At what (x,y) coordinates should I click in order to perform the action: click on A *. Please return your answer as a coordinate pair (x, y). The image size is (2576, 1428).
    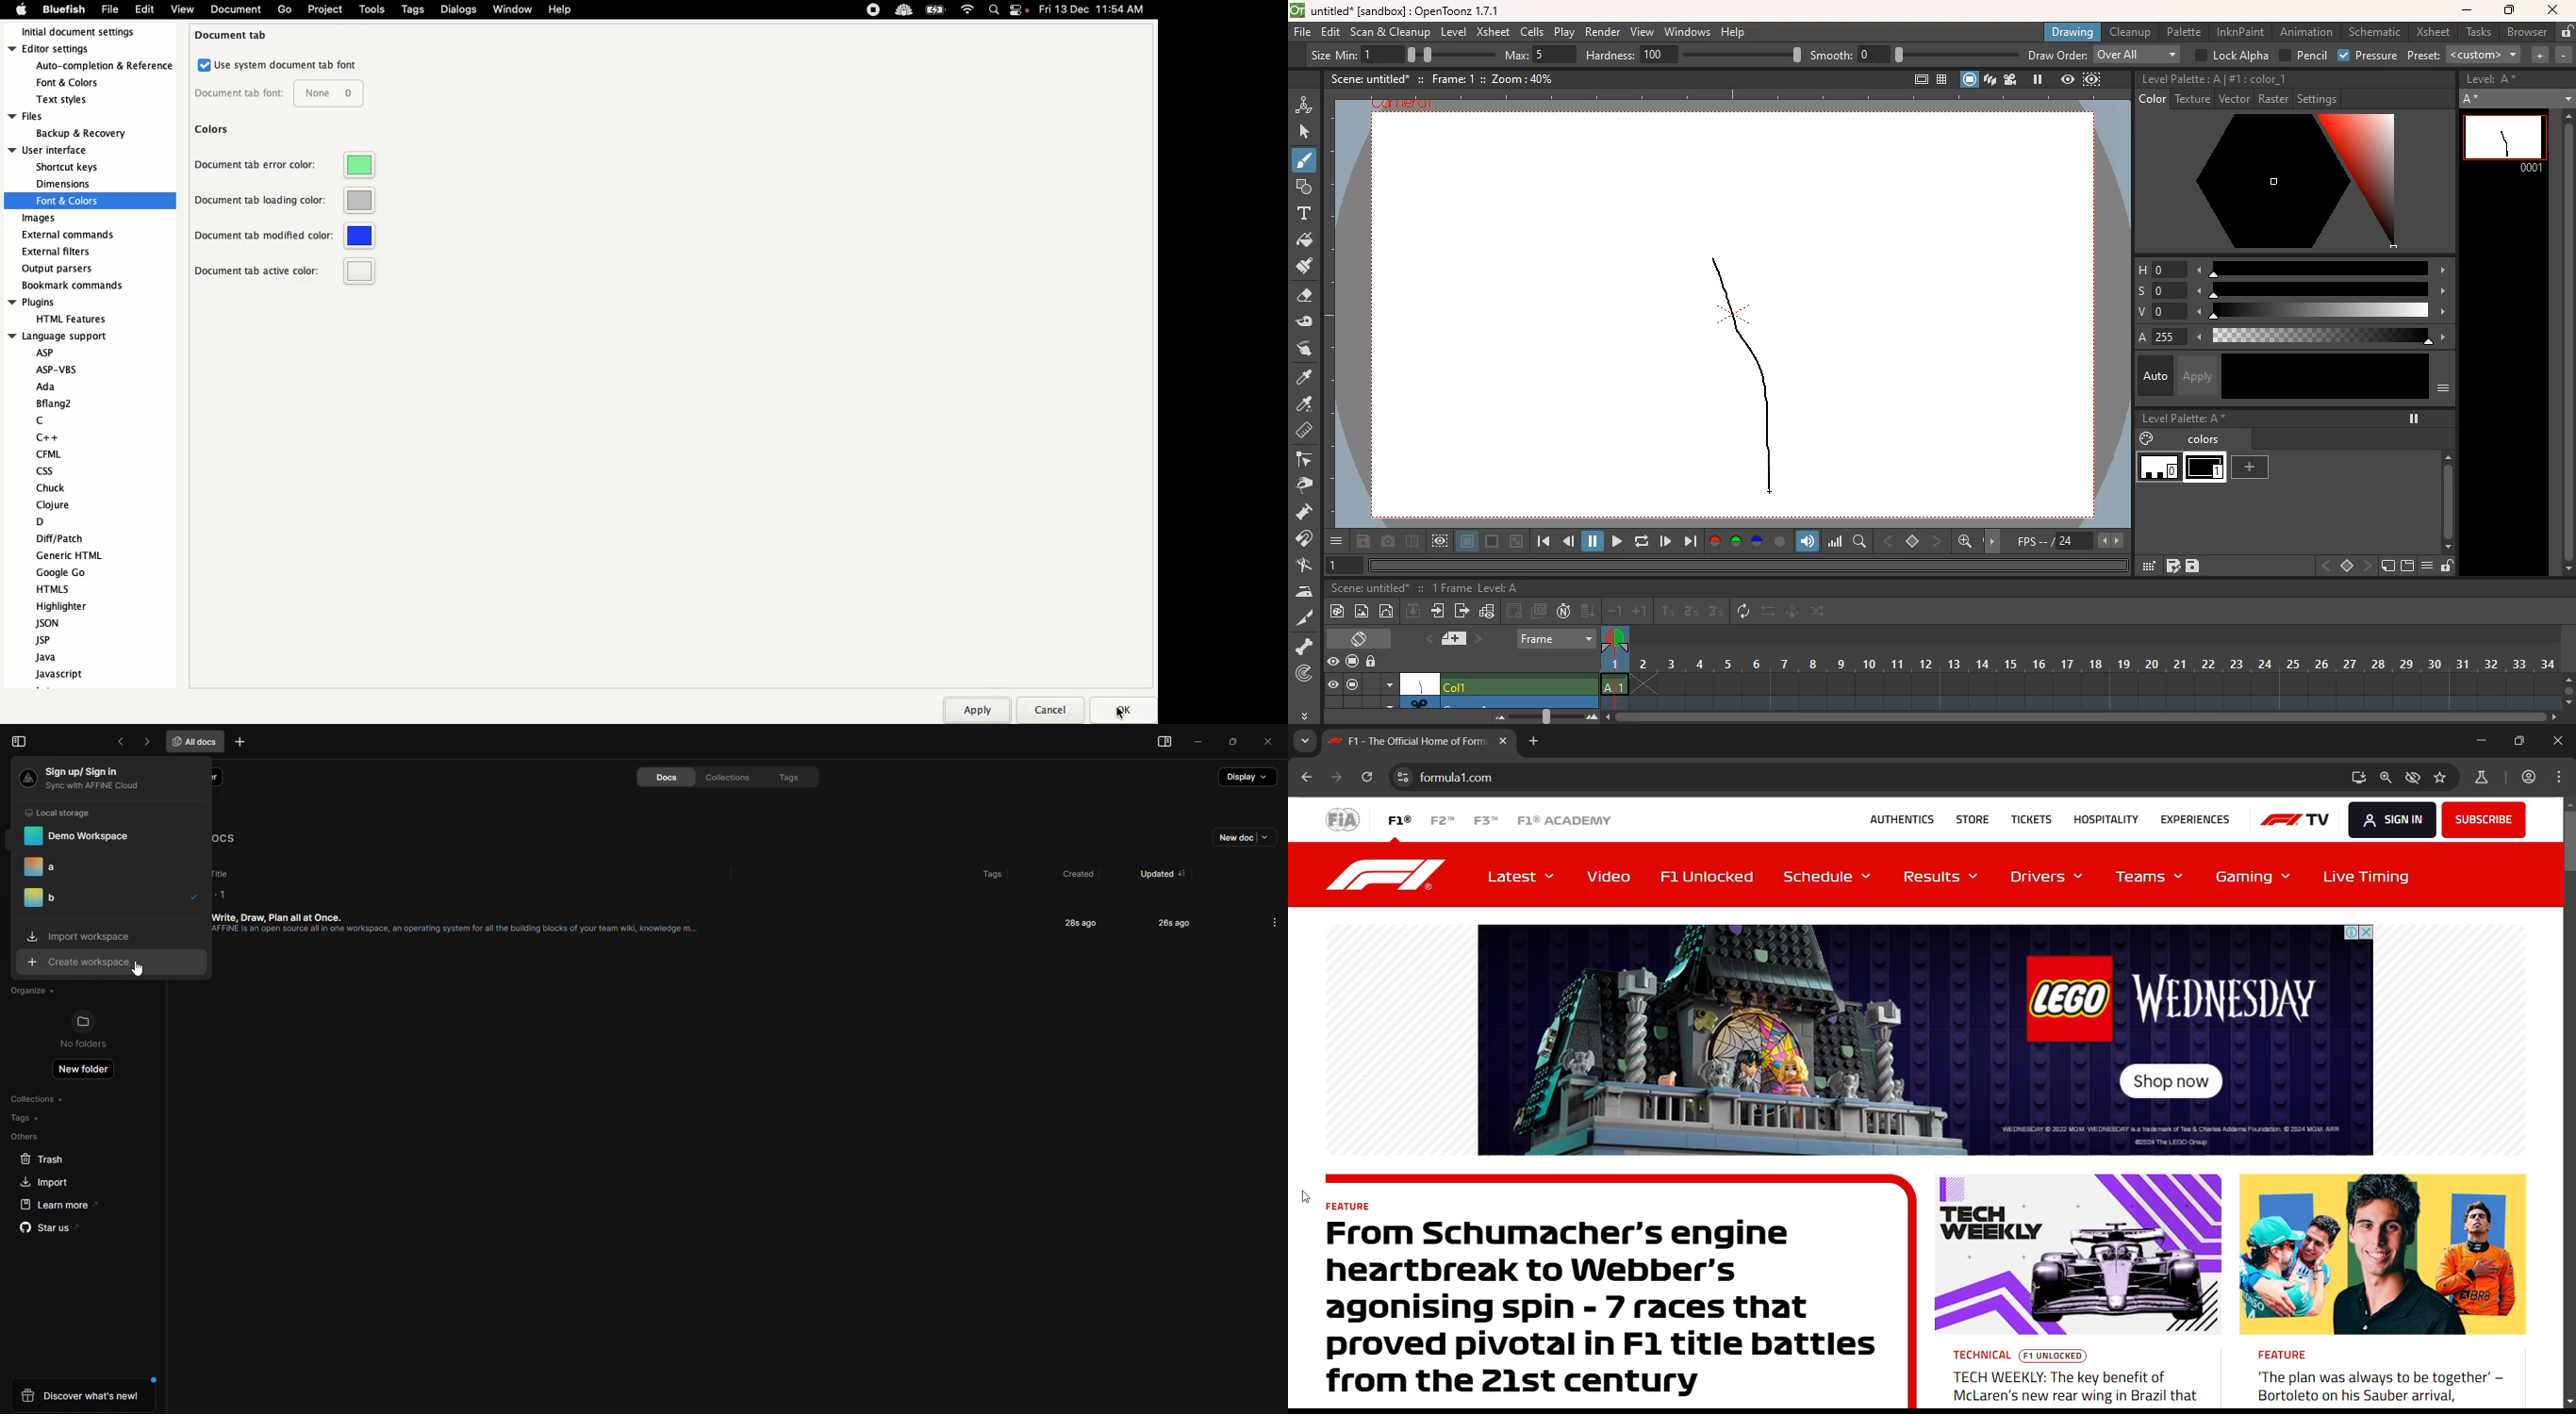
    Looking at the image, I should click on (2517, 98).